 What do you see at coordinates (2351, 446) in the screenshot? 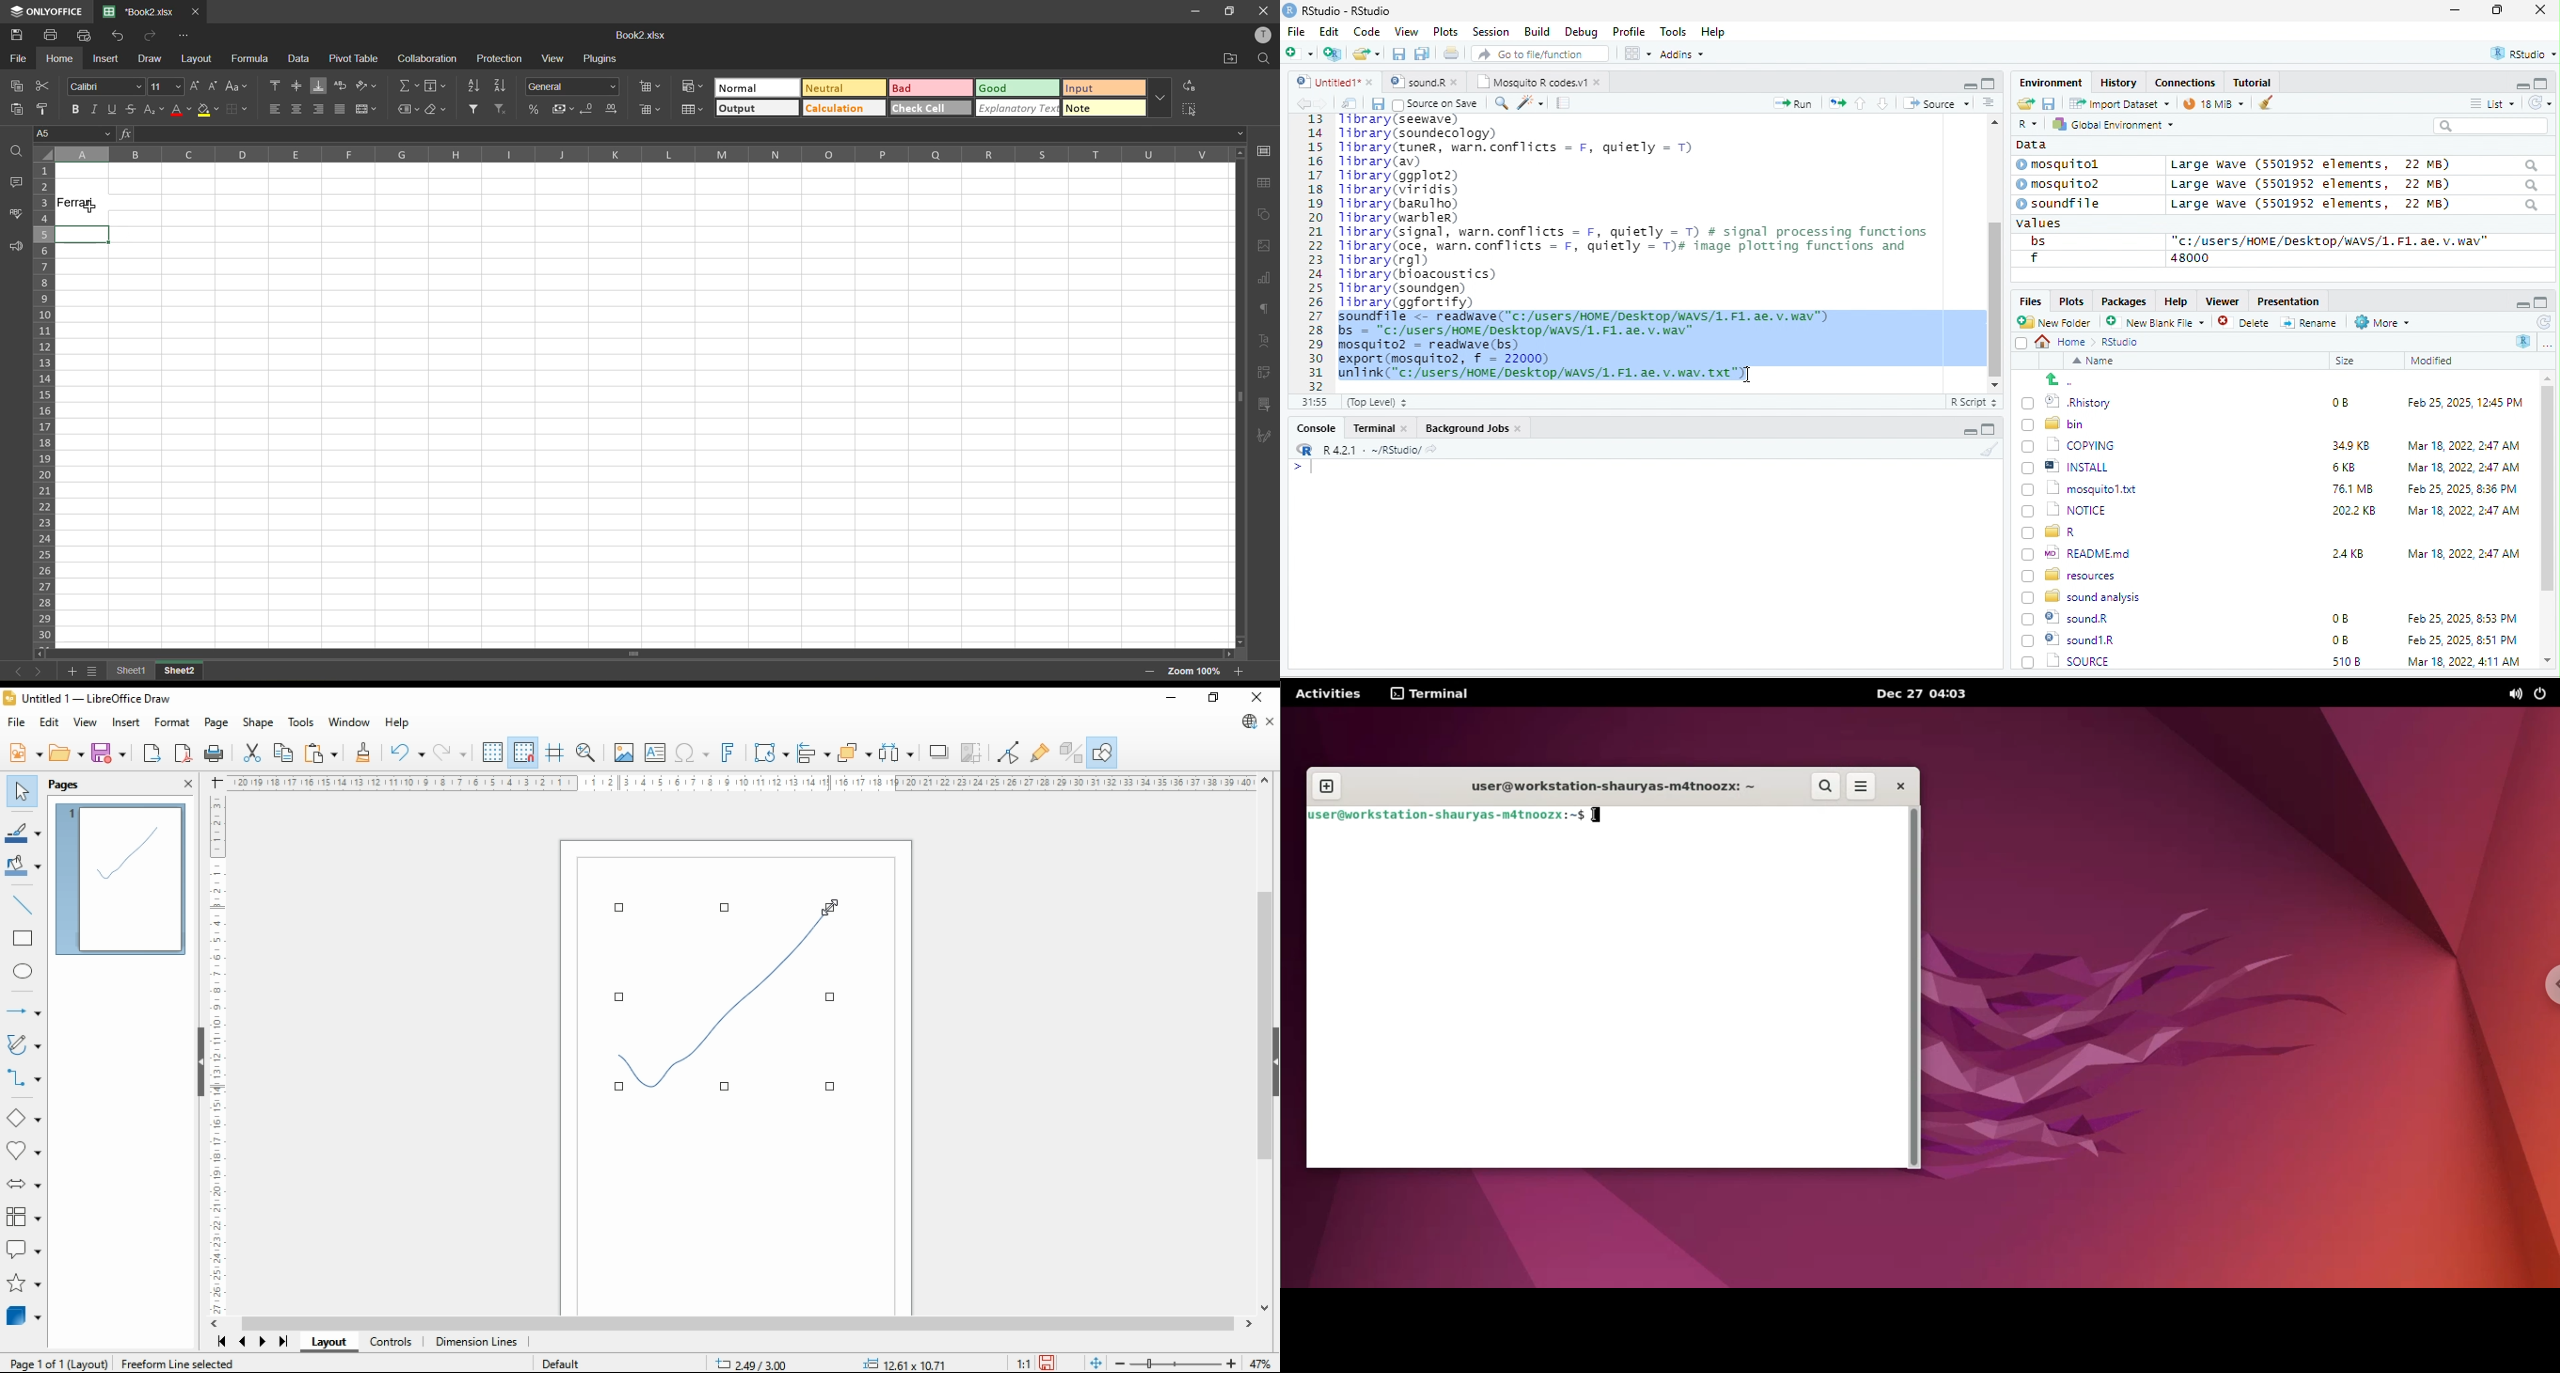
I see `349K8` at bounding box center [2351, 446].